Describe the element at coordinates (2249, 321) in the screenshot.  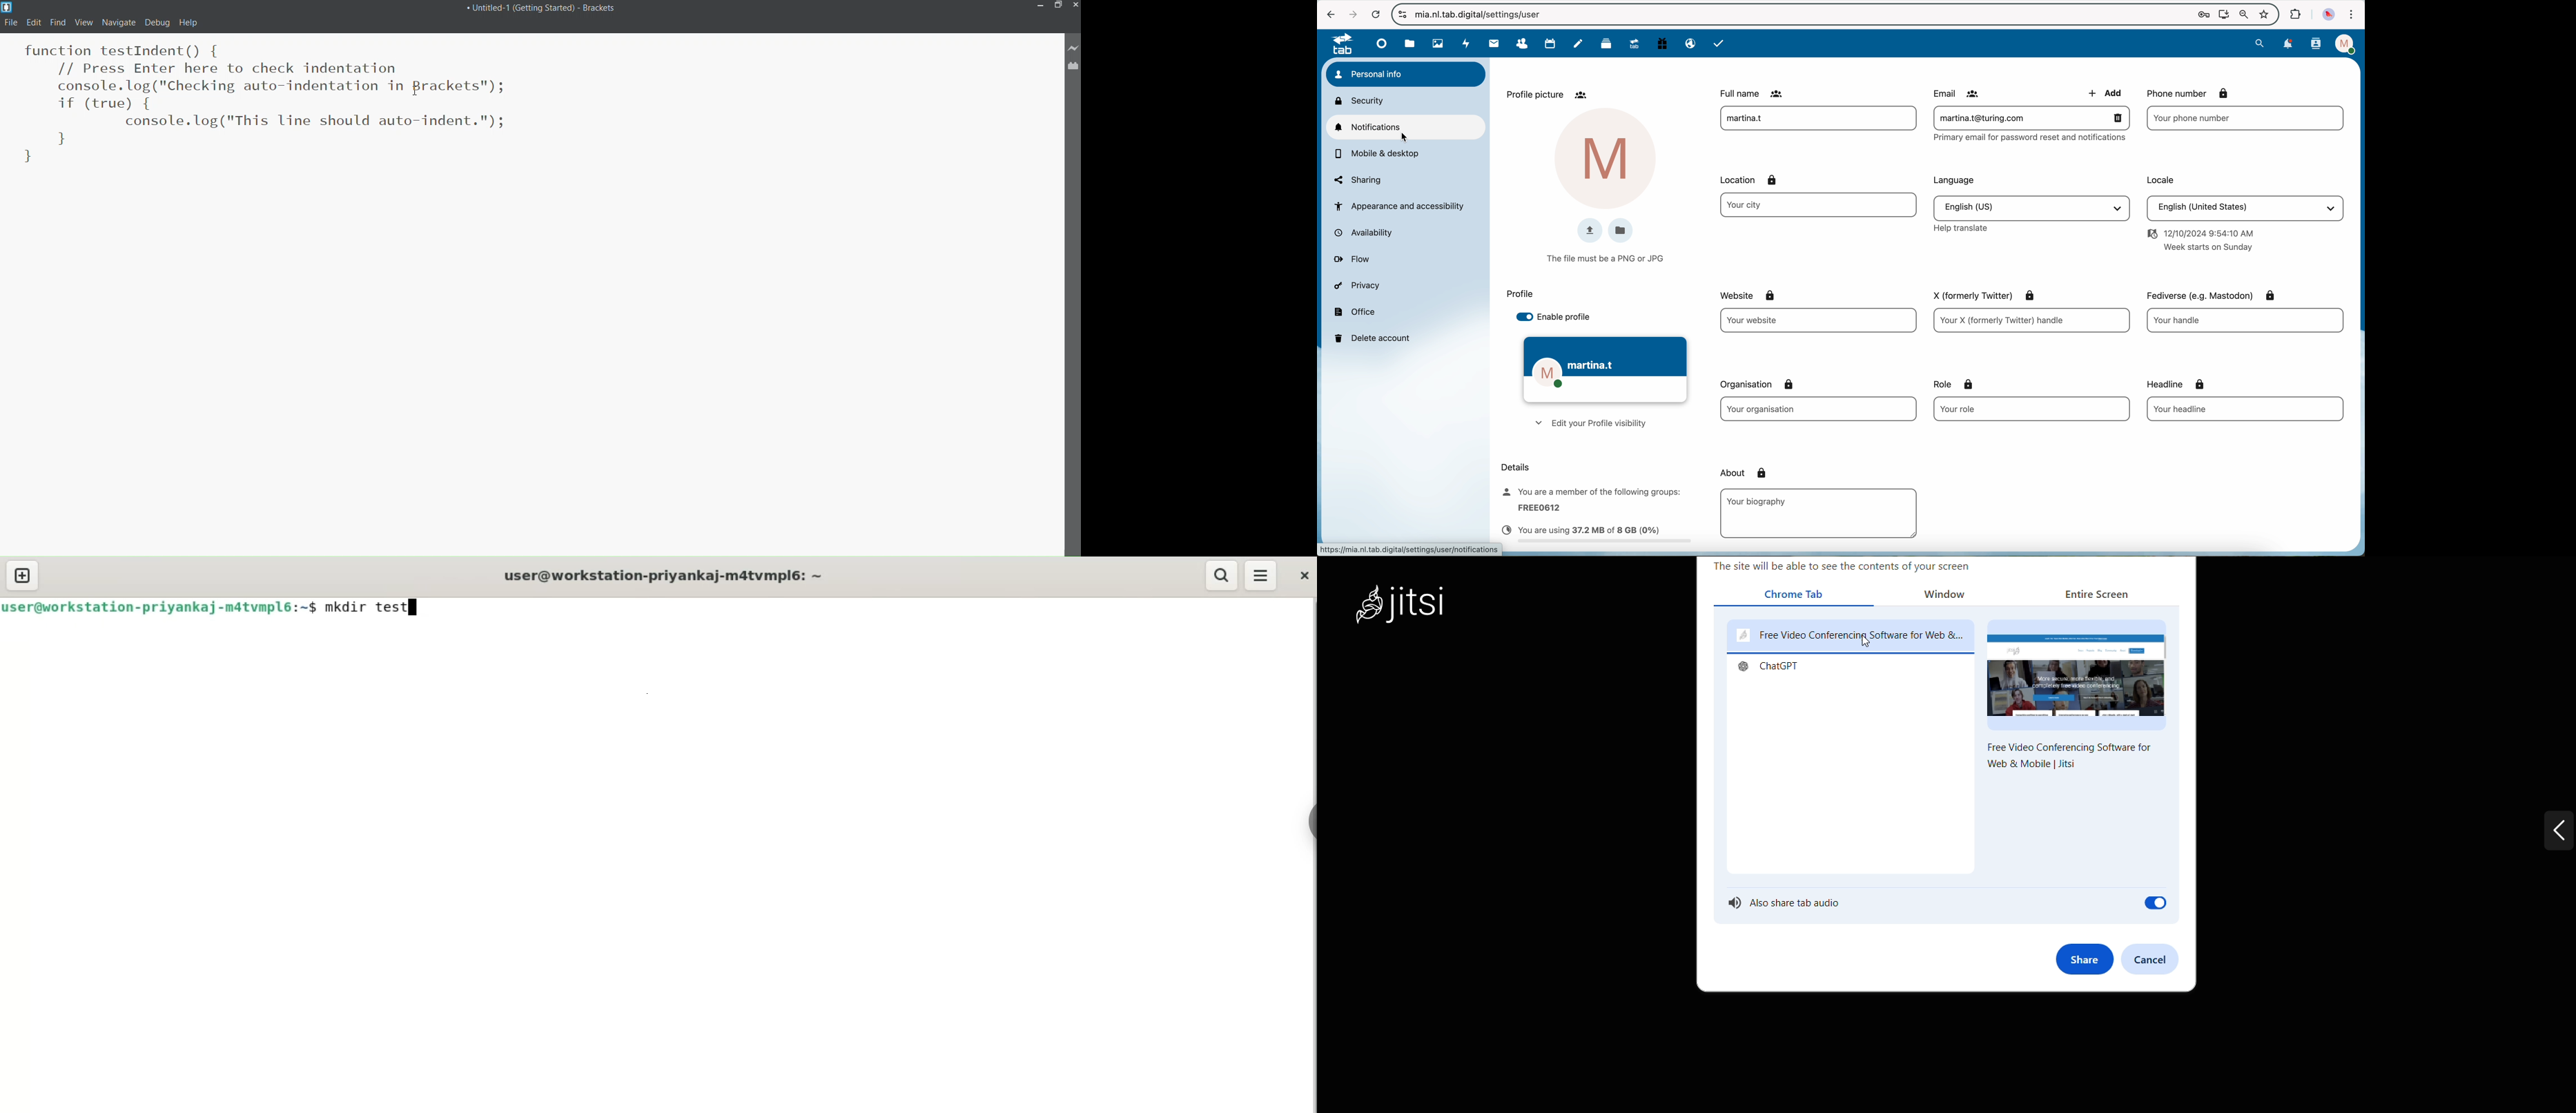
I see `fediverse` at that location.